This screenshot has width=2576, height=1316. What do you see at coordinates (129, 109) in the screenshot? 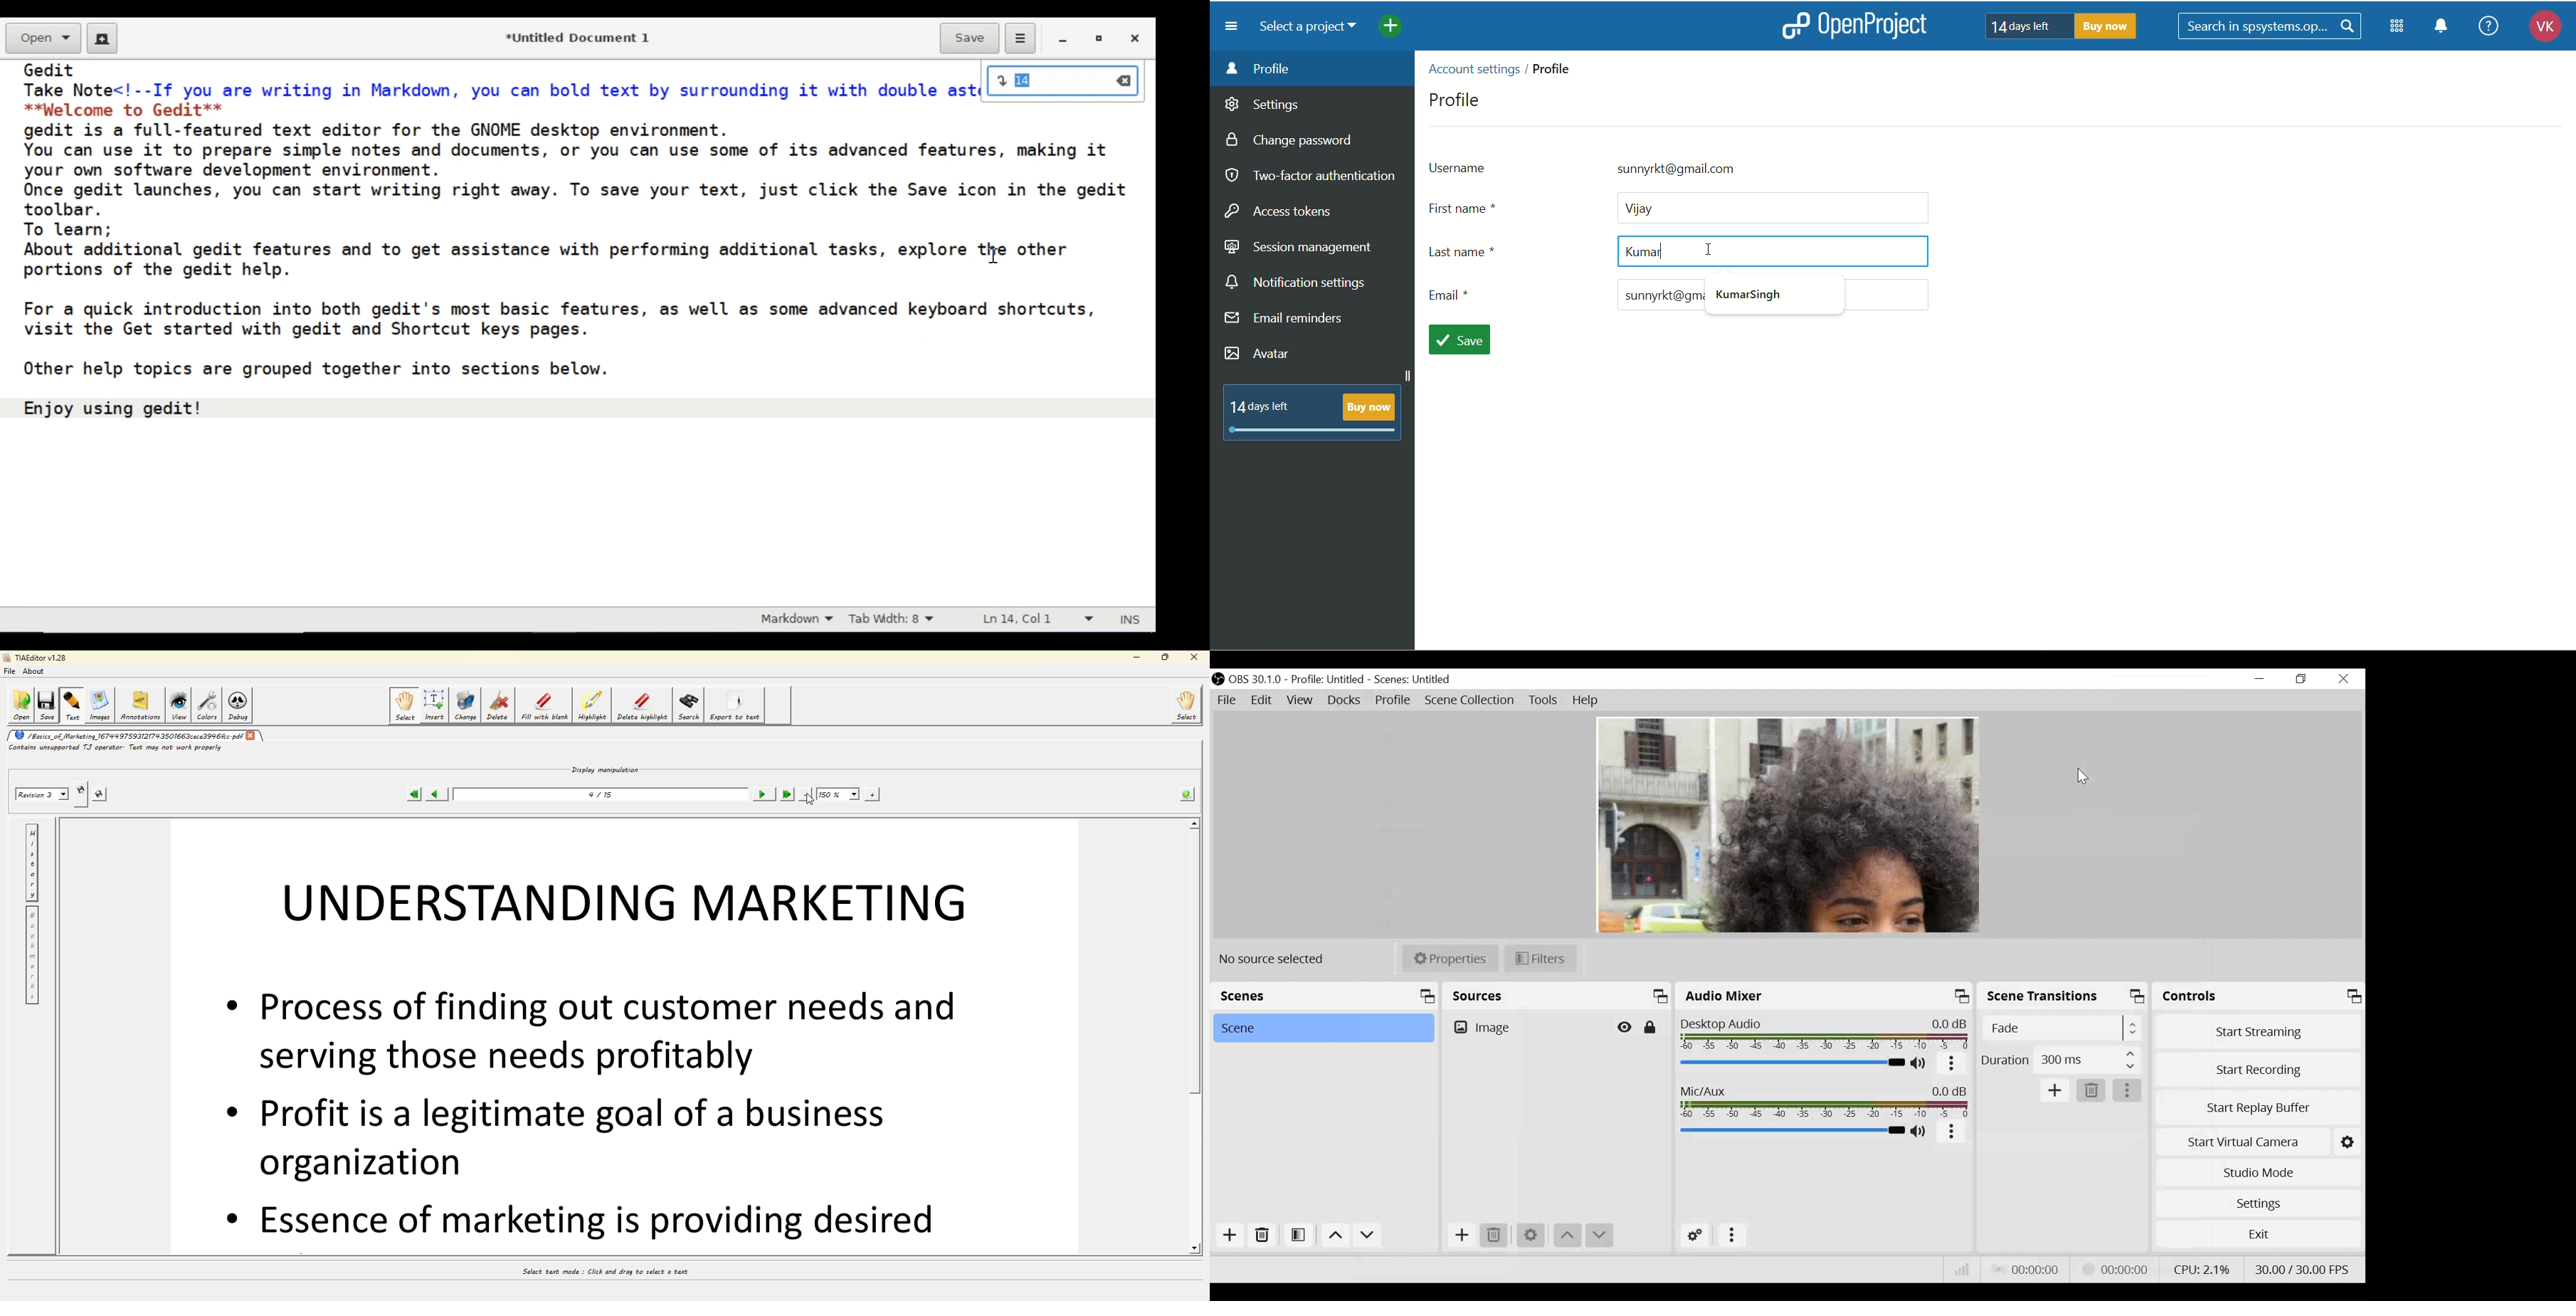
I see `**palcome to Gedit**` at bounding box center [129, 109].